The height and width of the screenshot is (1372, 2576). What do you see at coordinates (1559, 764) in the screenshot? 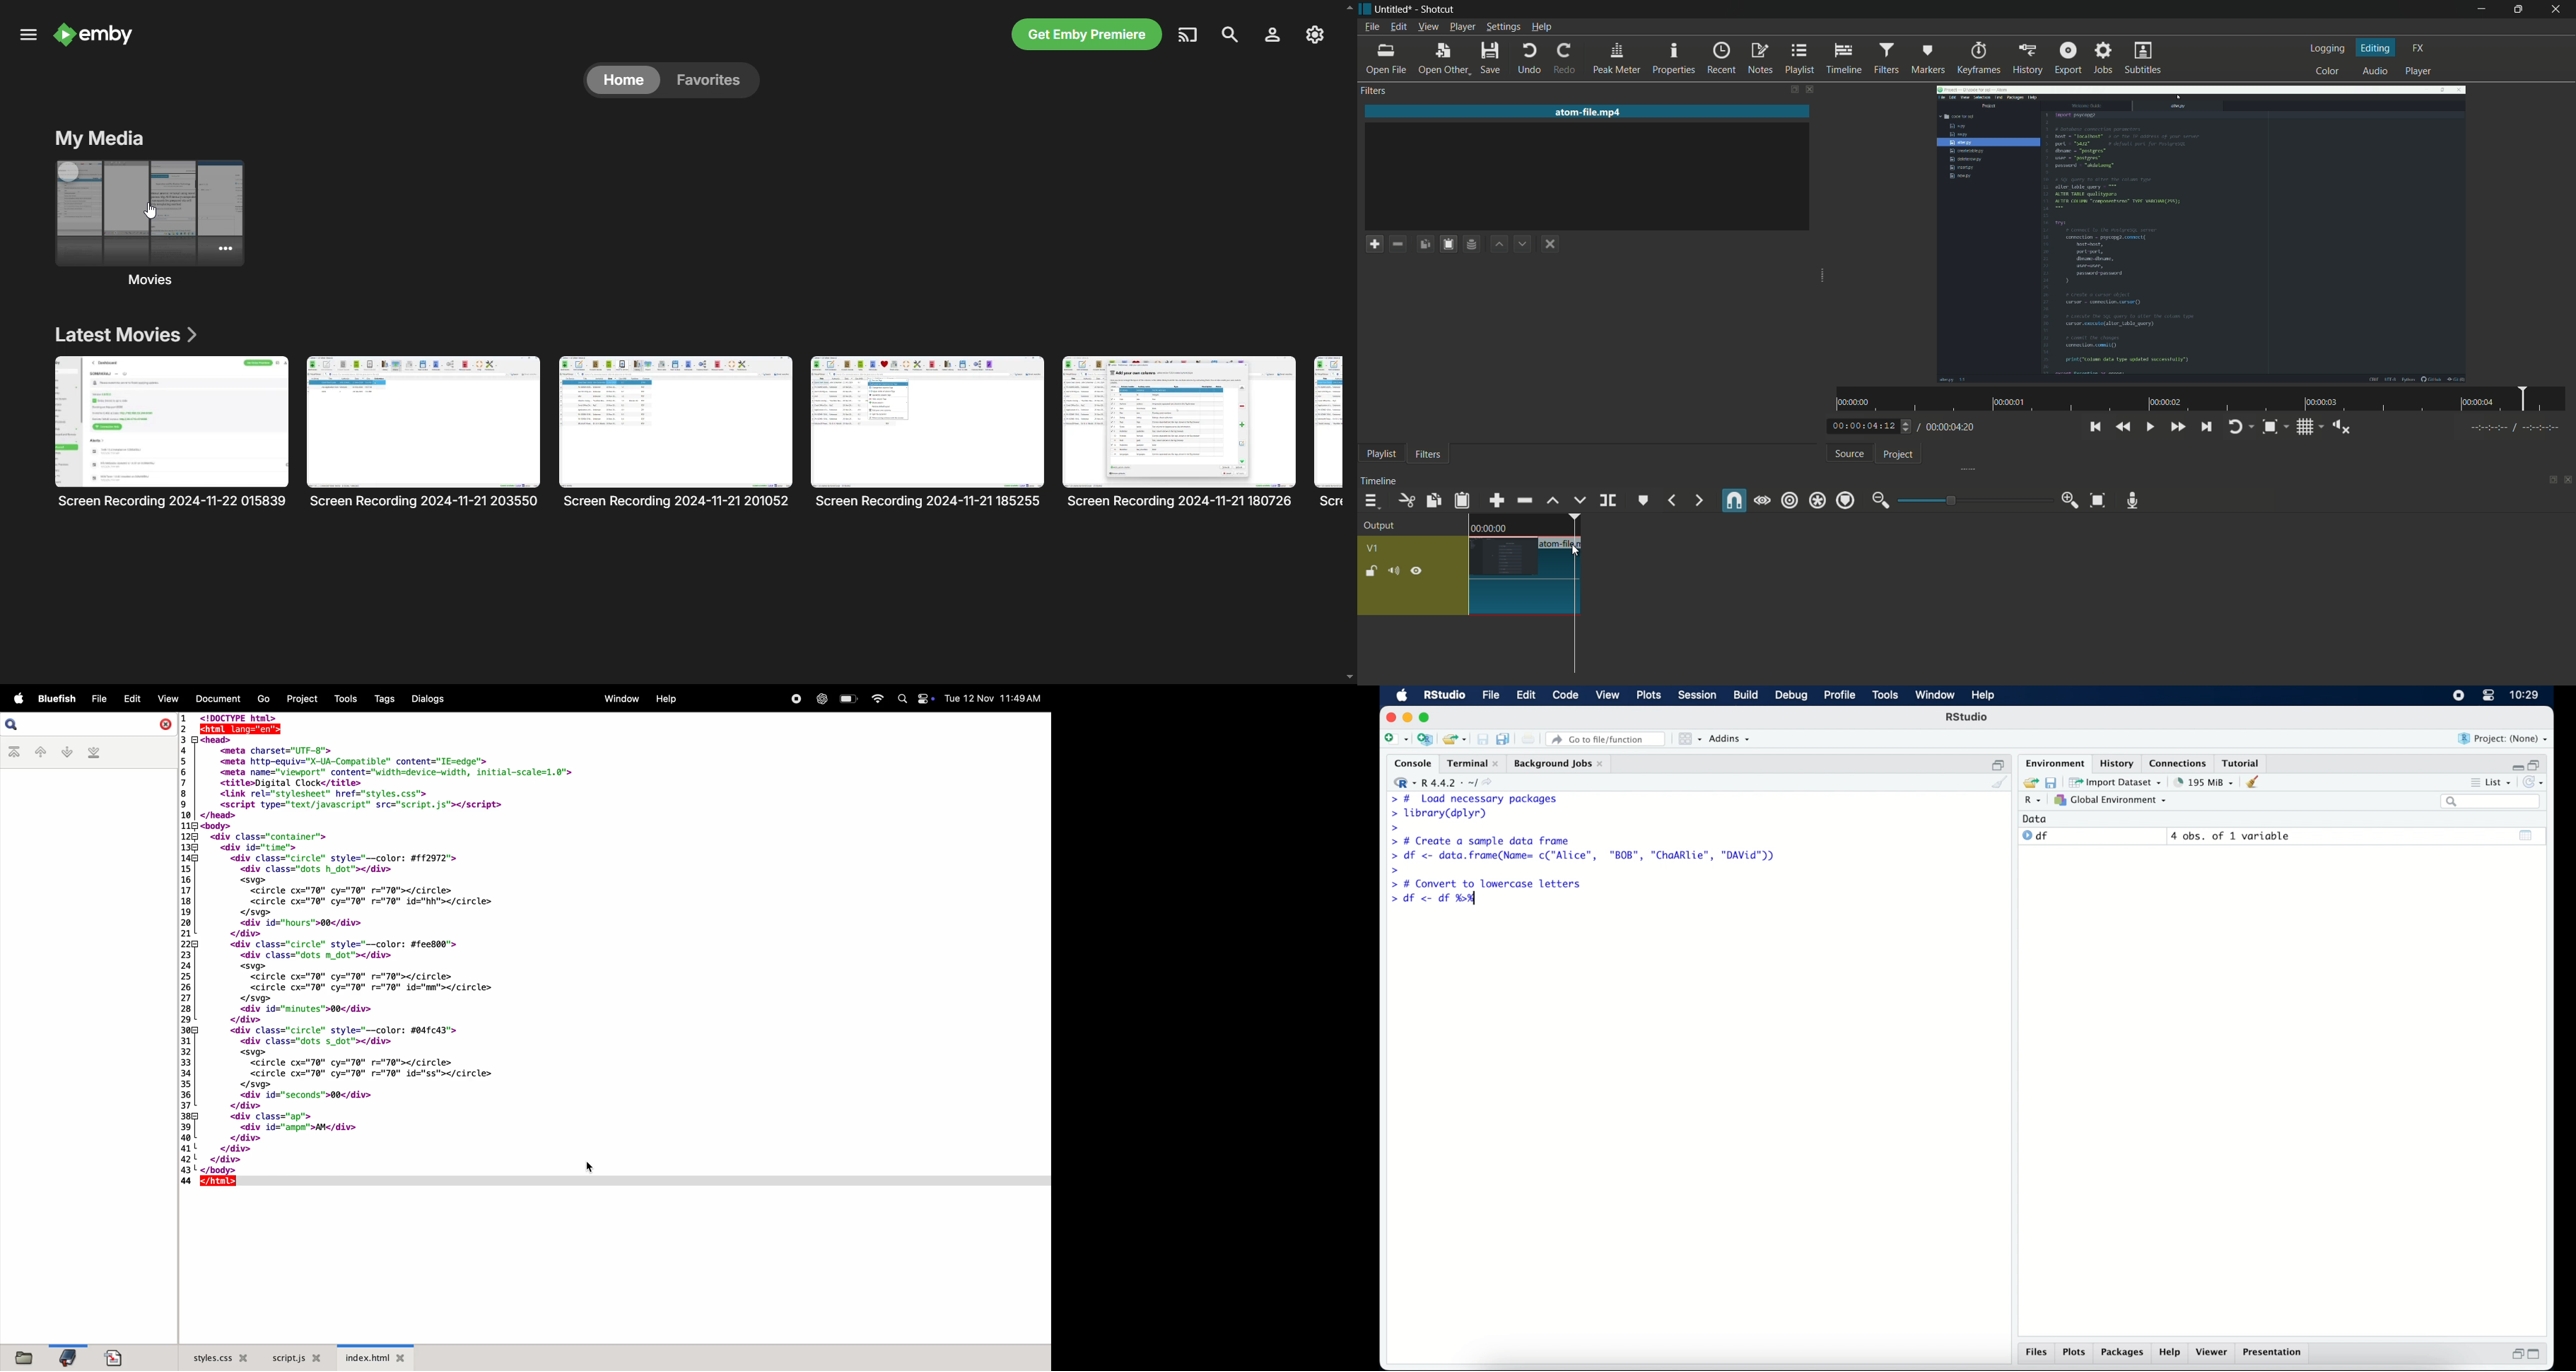
I see `background jobs` at bounding box center [1559, 764].